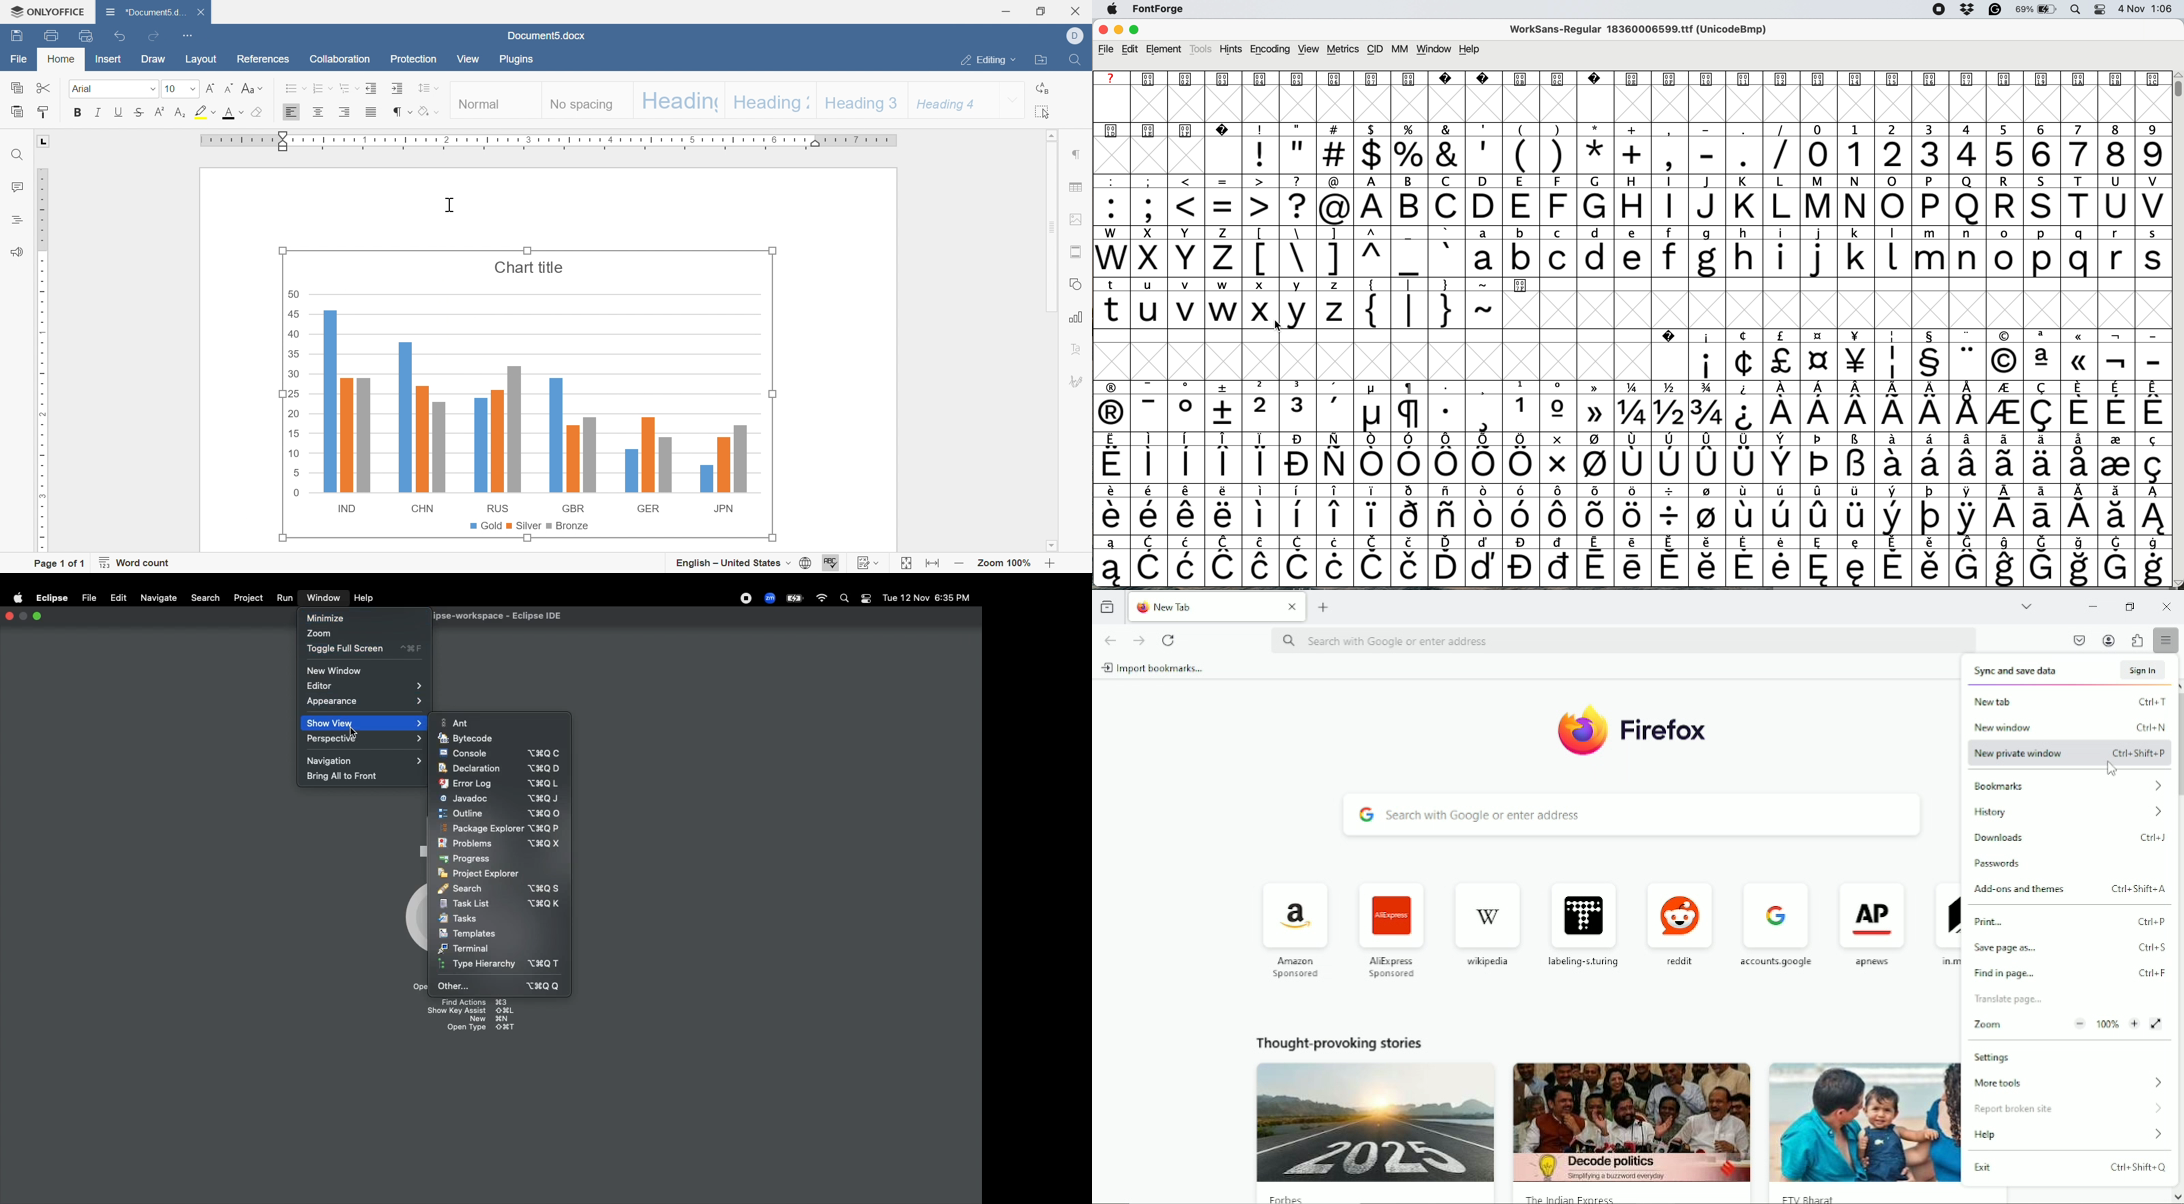  What do you see at coordinates (2070, 838) in the screenshot?
I see `downloads` at bounding box center [2070, 838].